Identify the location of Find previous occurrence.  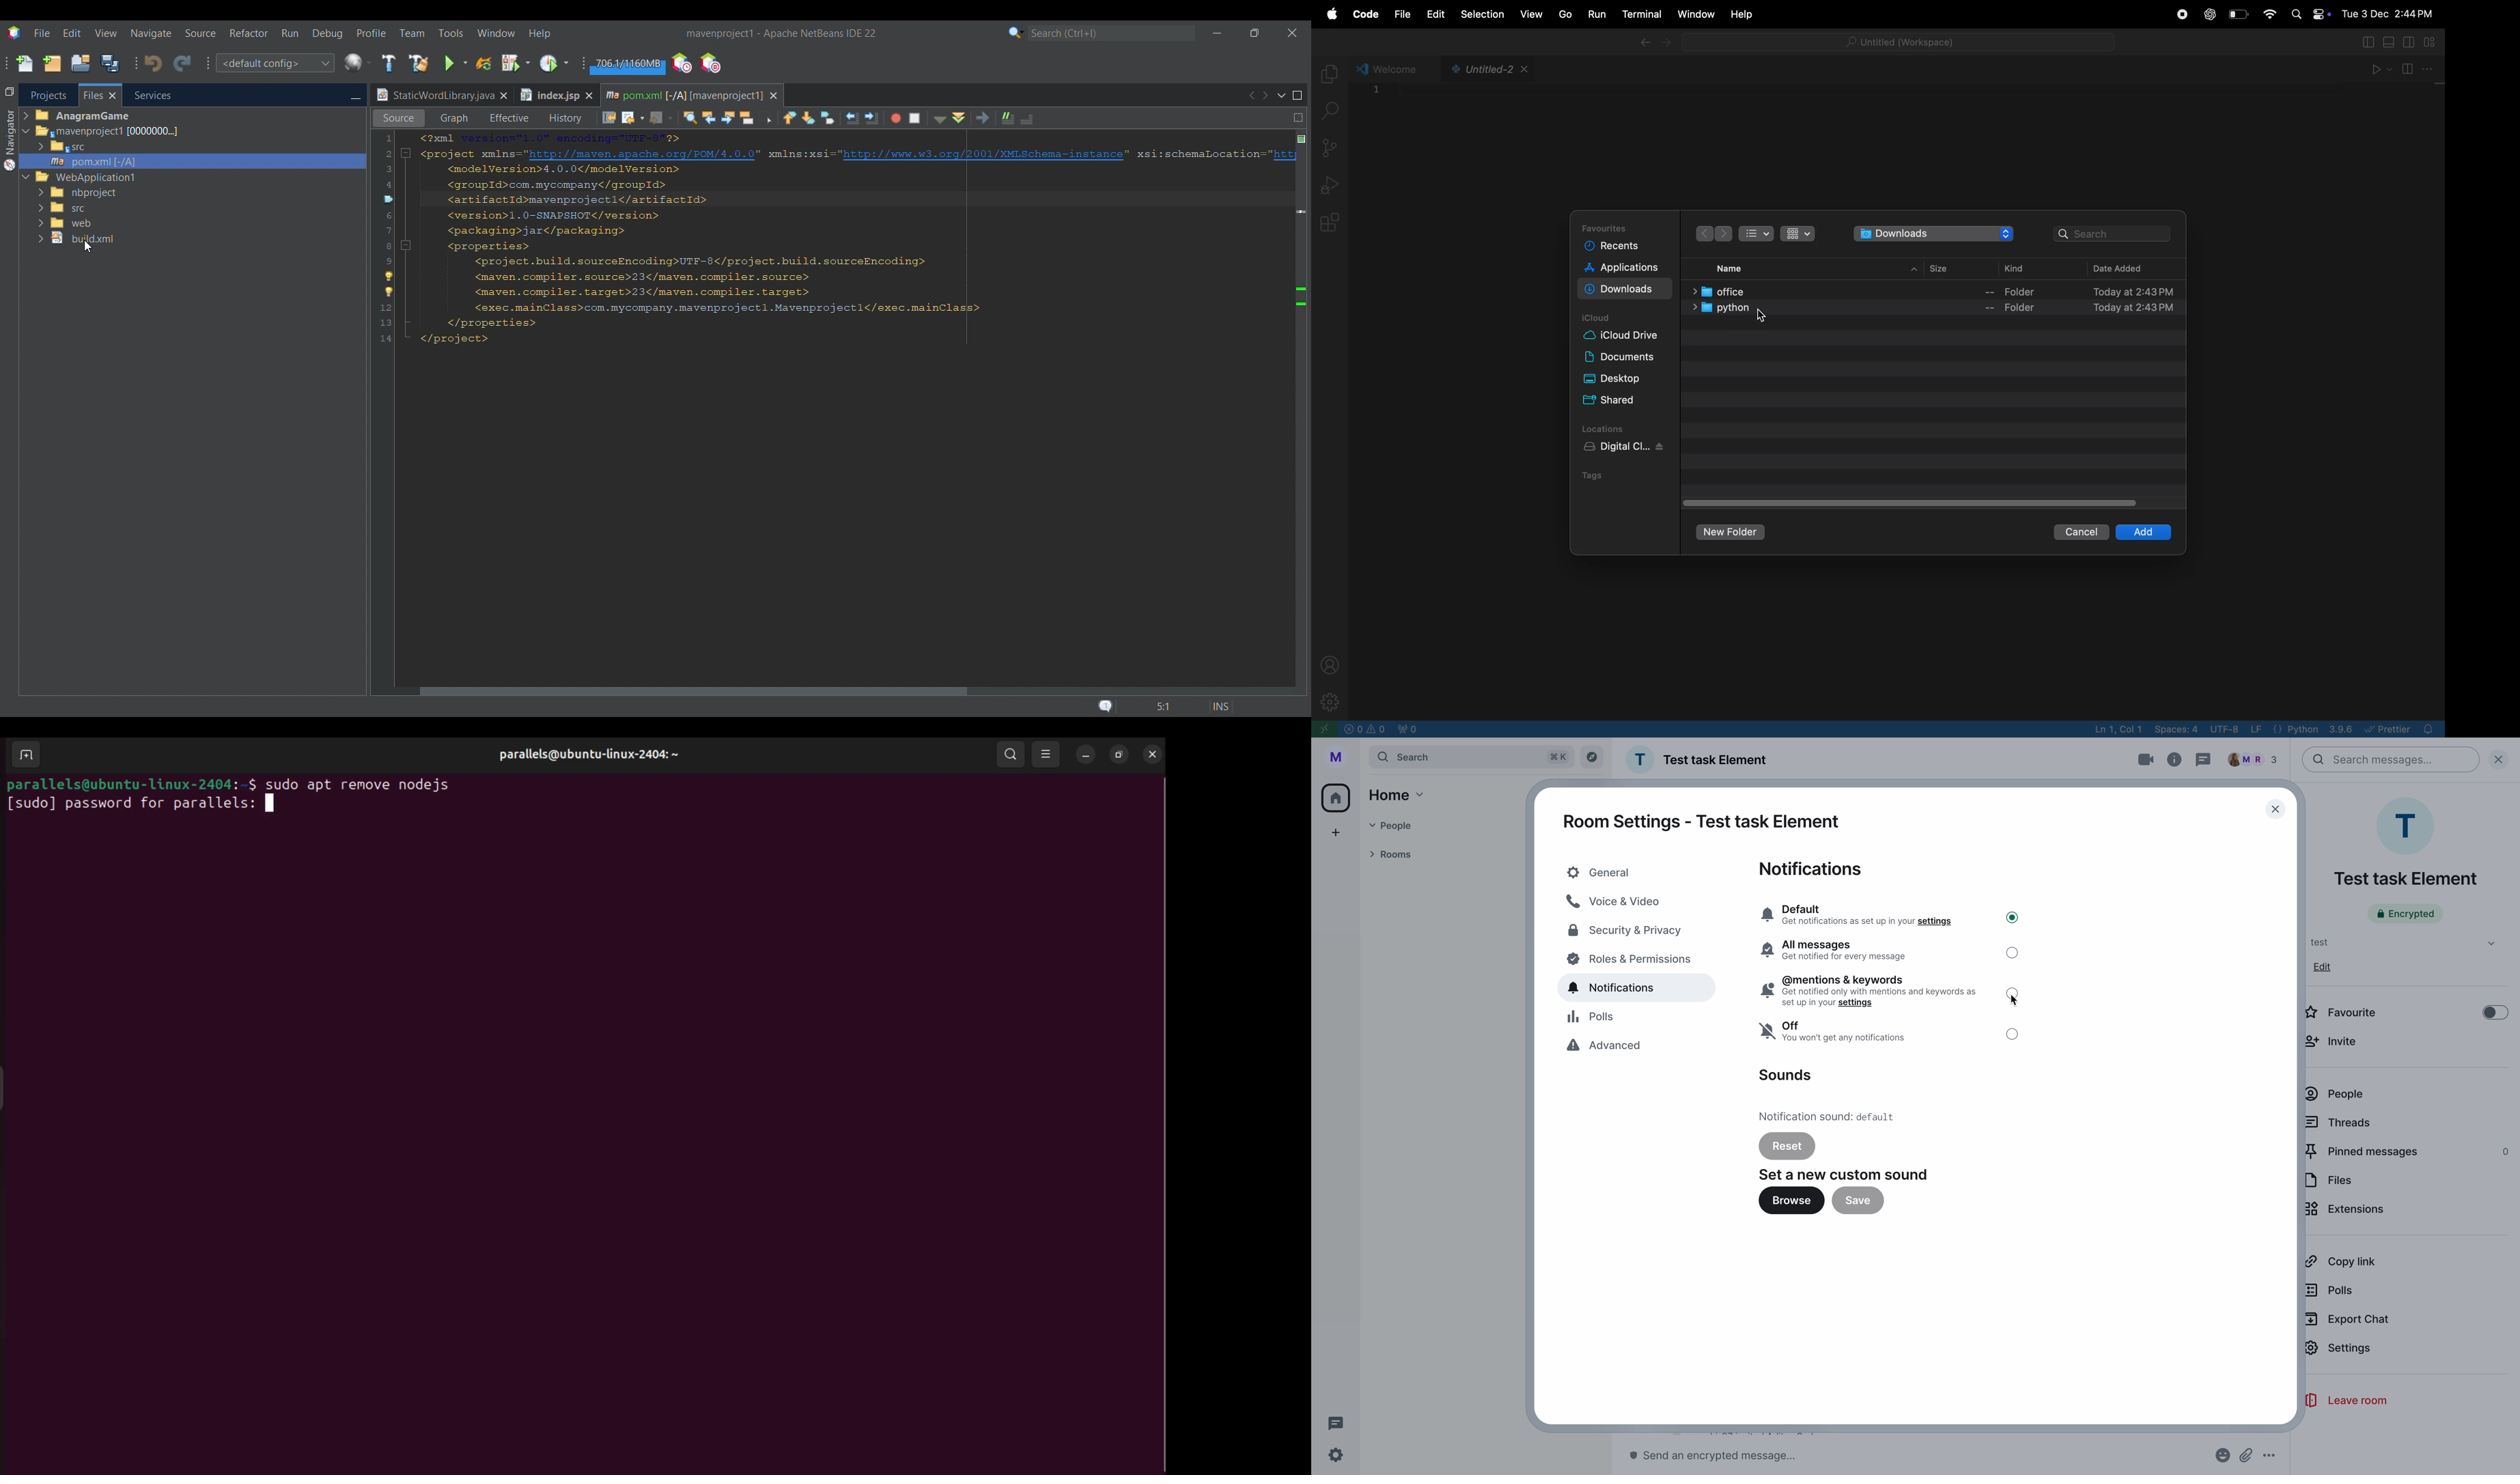
(710, 119).